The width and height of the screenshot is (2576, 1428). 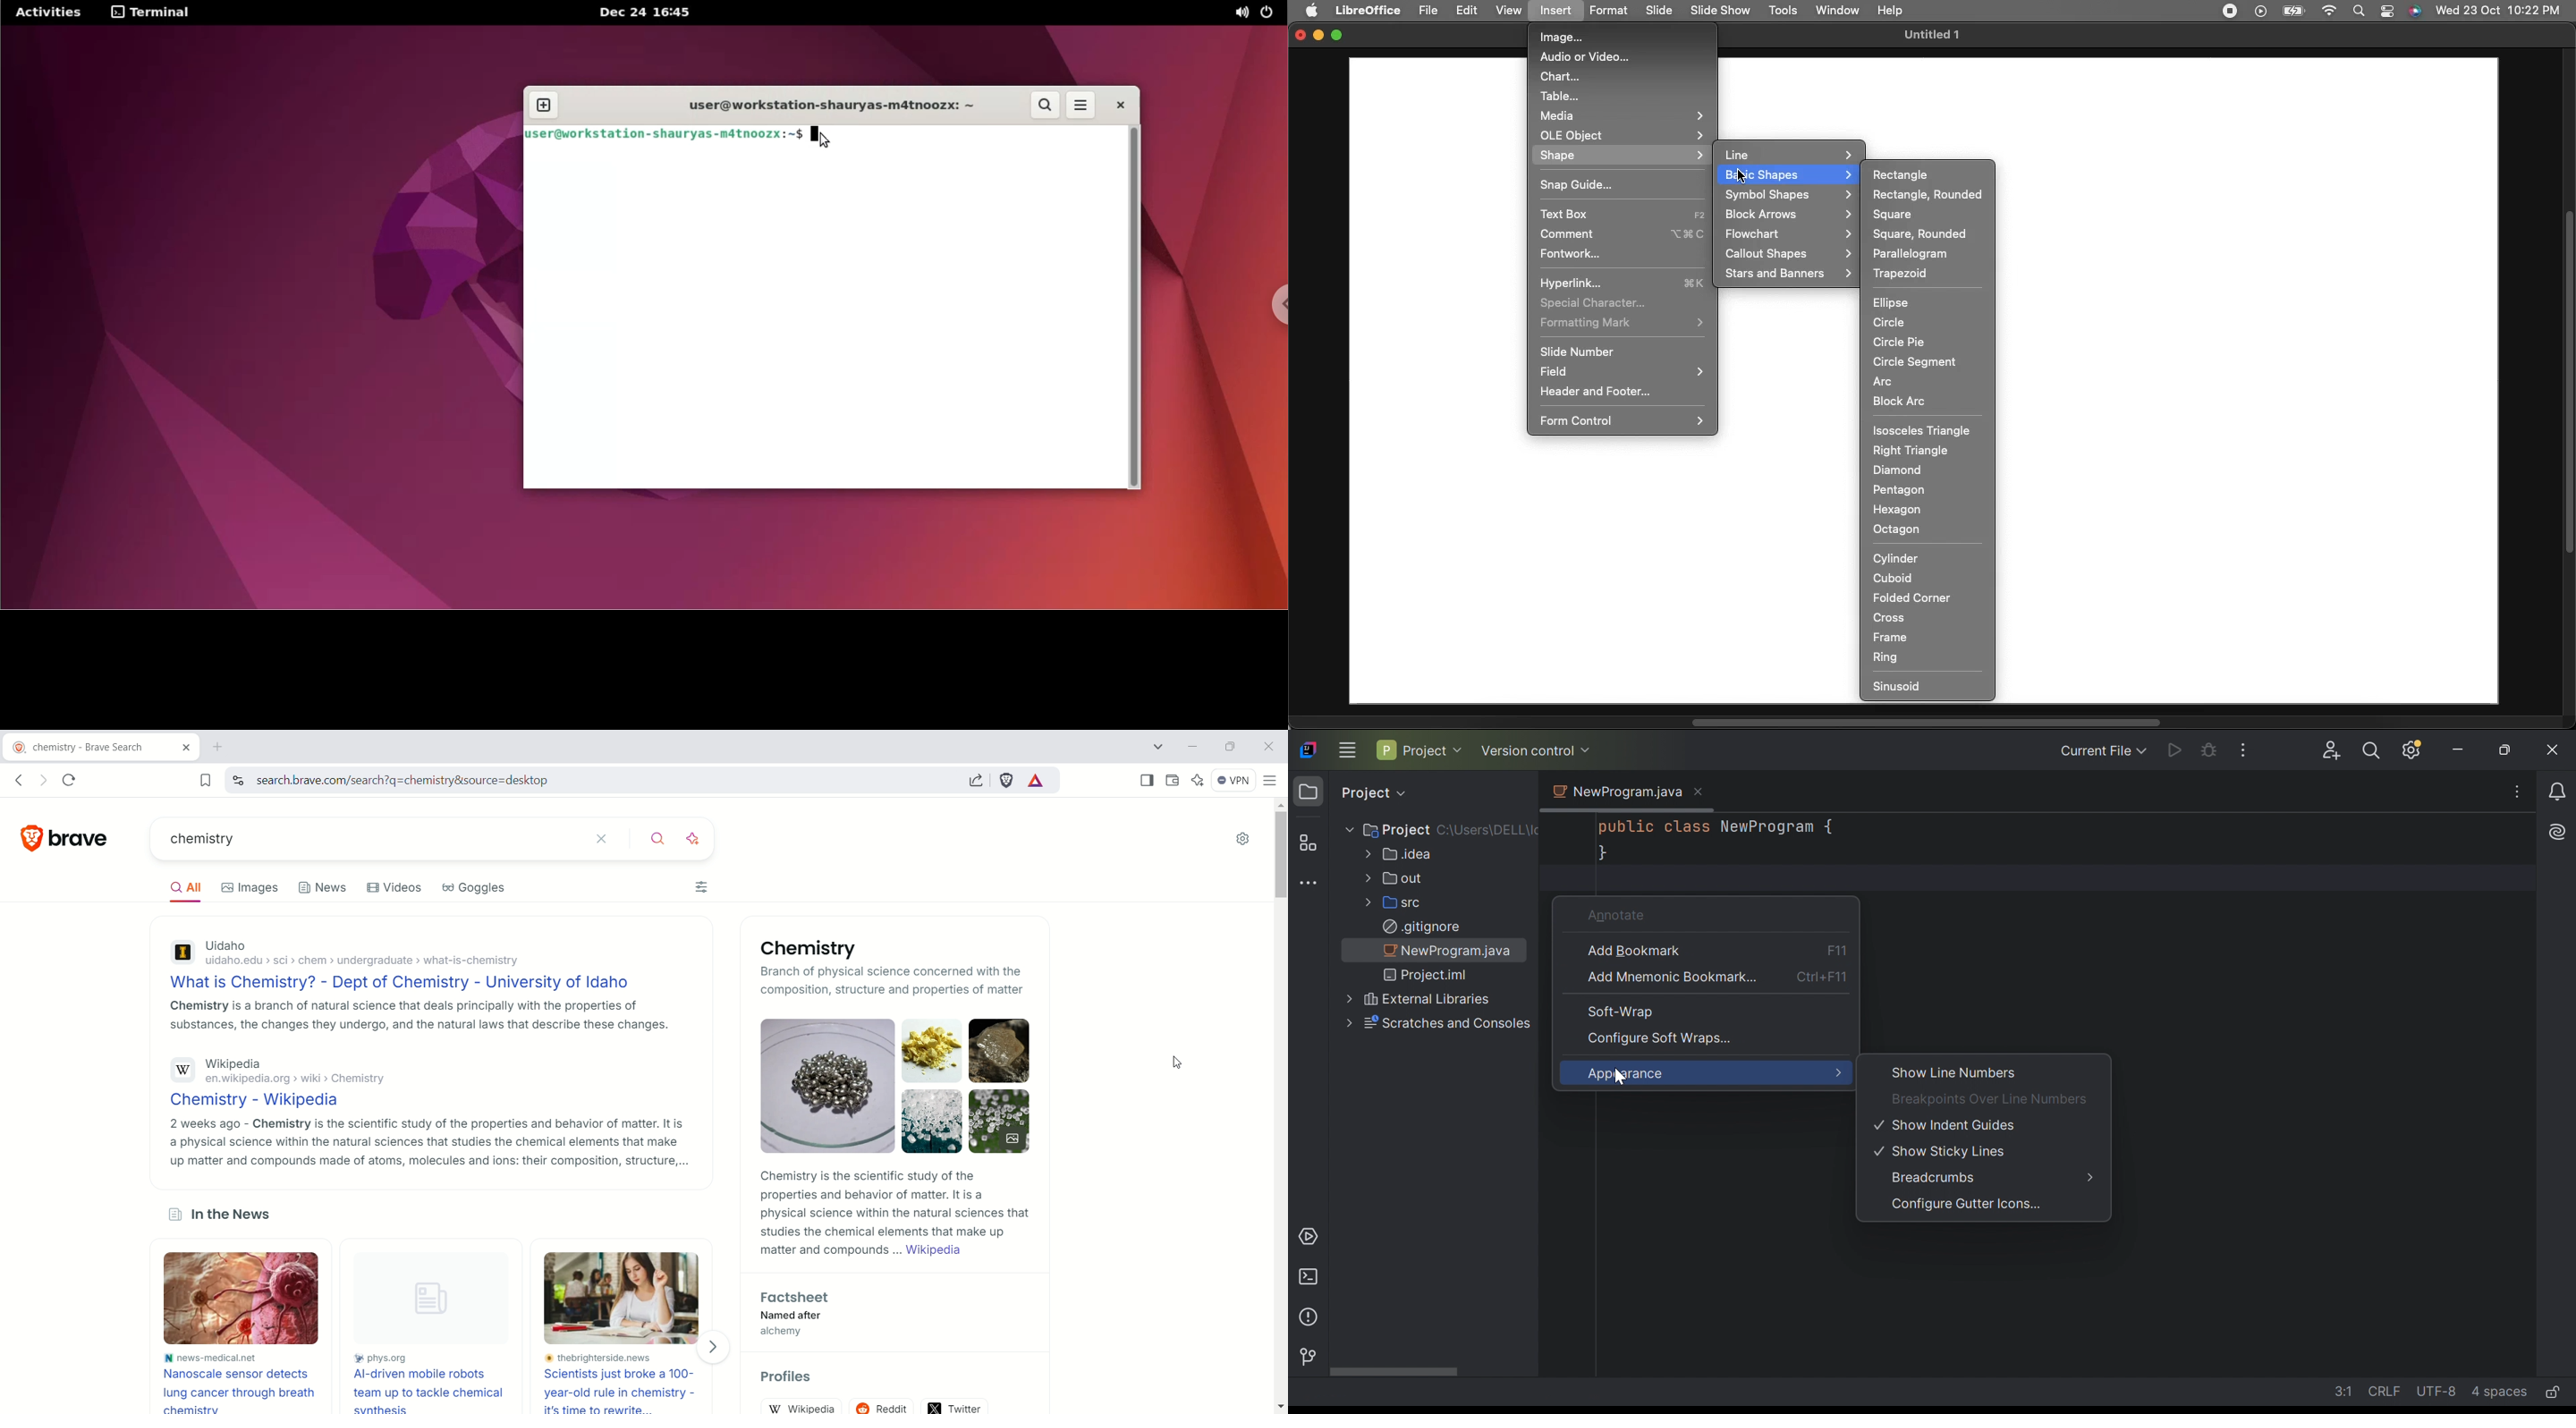 What do you see at coordinates (1901, 274) in the screenshot?
I see `Trapezoid` at bounding box center [1901, 274].